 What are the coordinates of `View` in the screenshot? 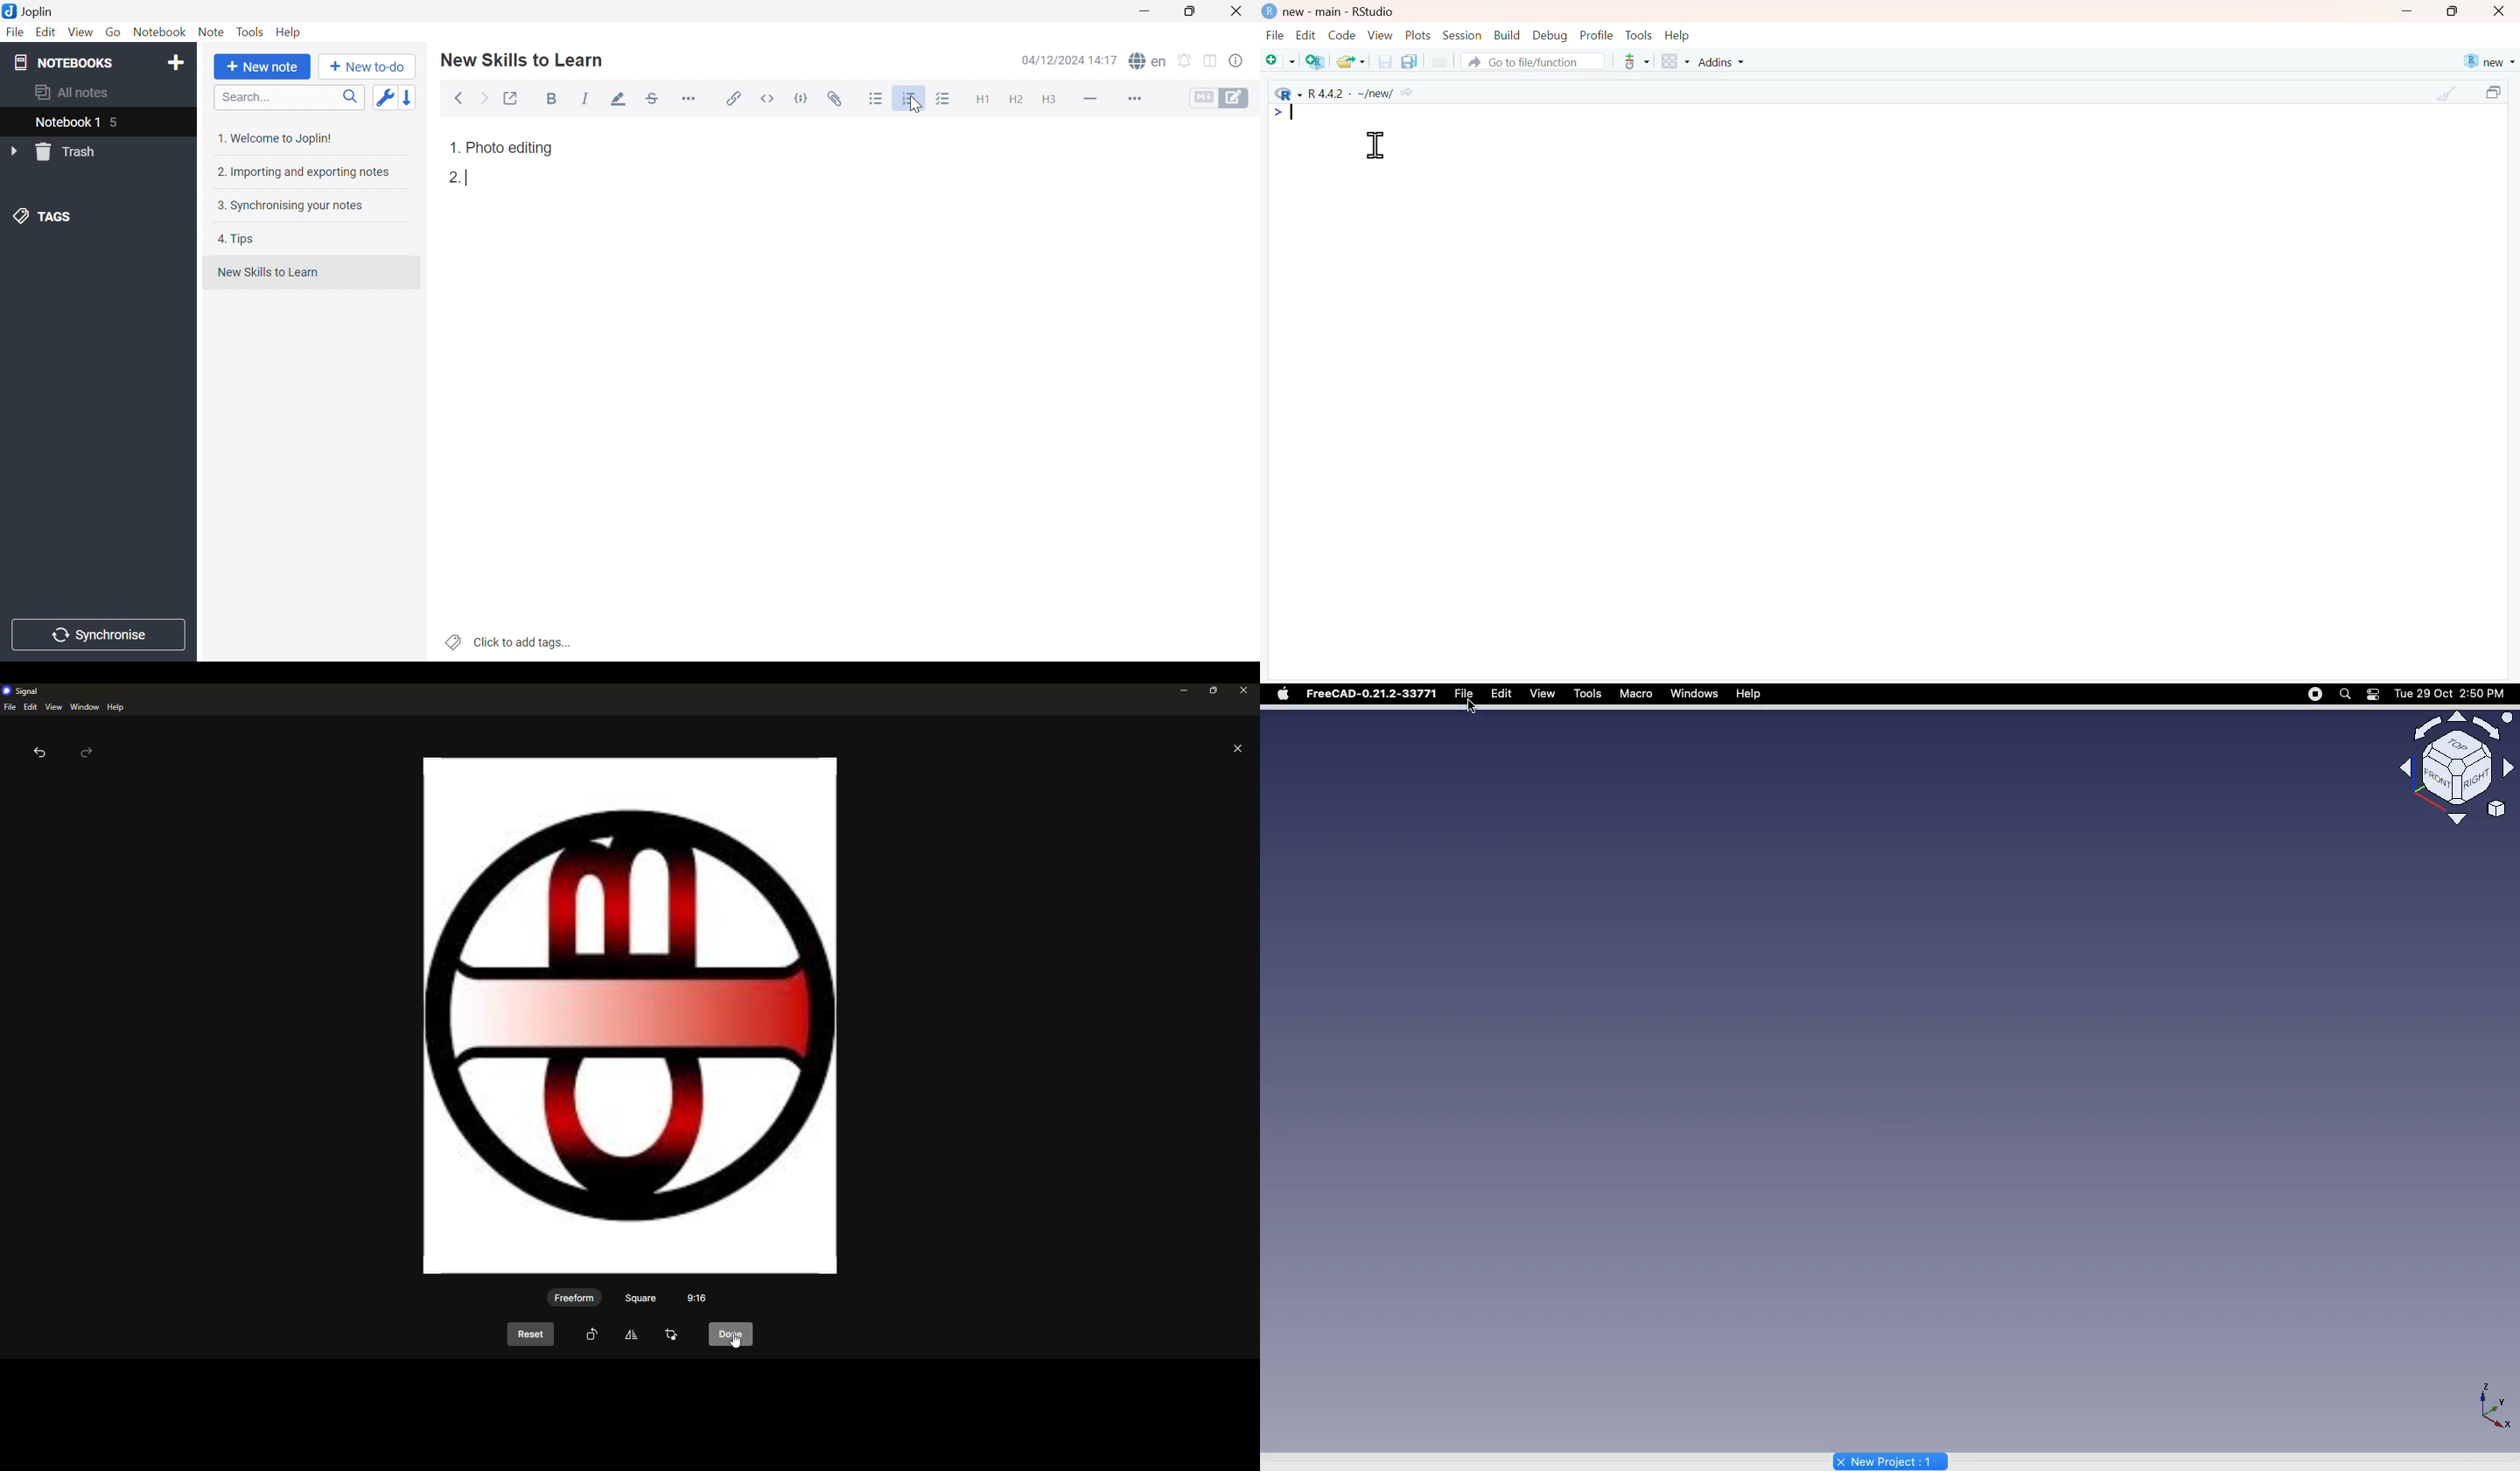 It's located at (79, 33).